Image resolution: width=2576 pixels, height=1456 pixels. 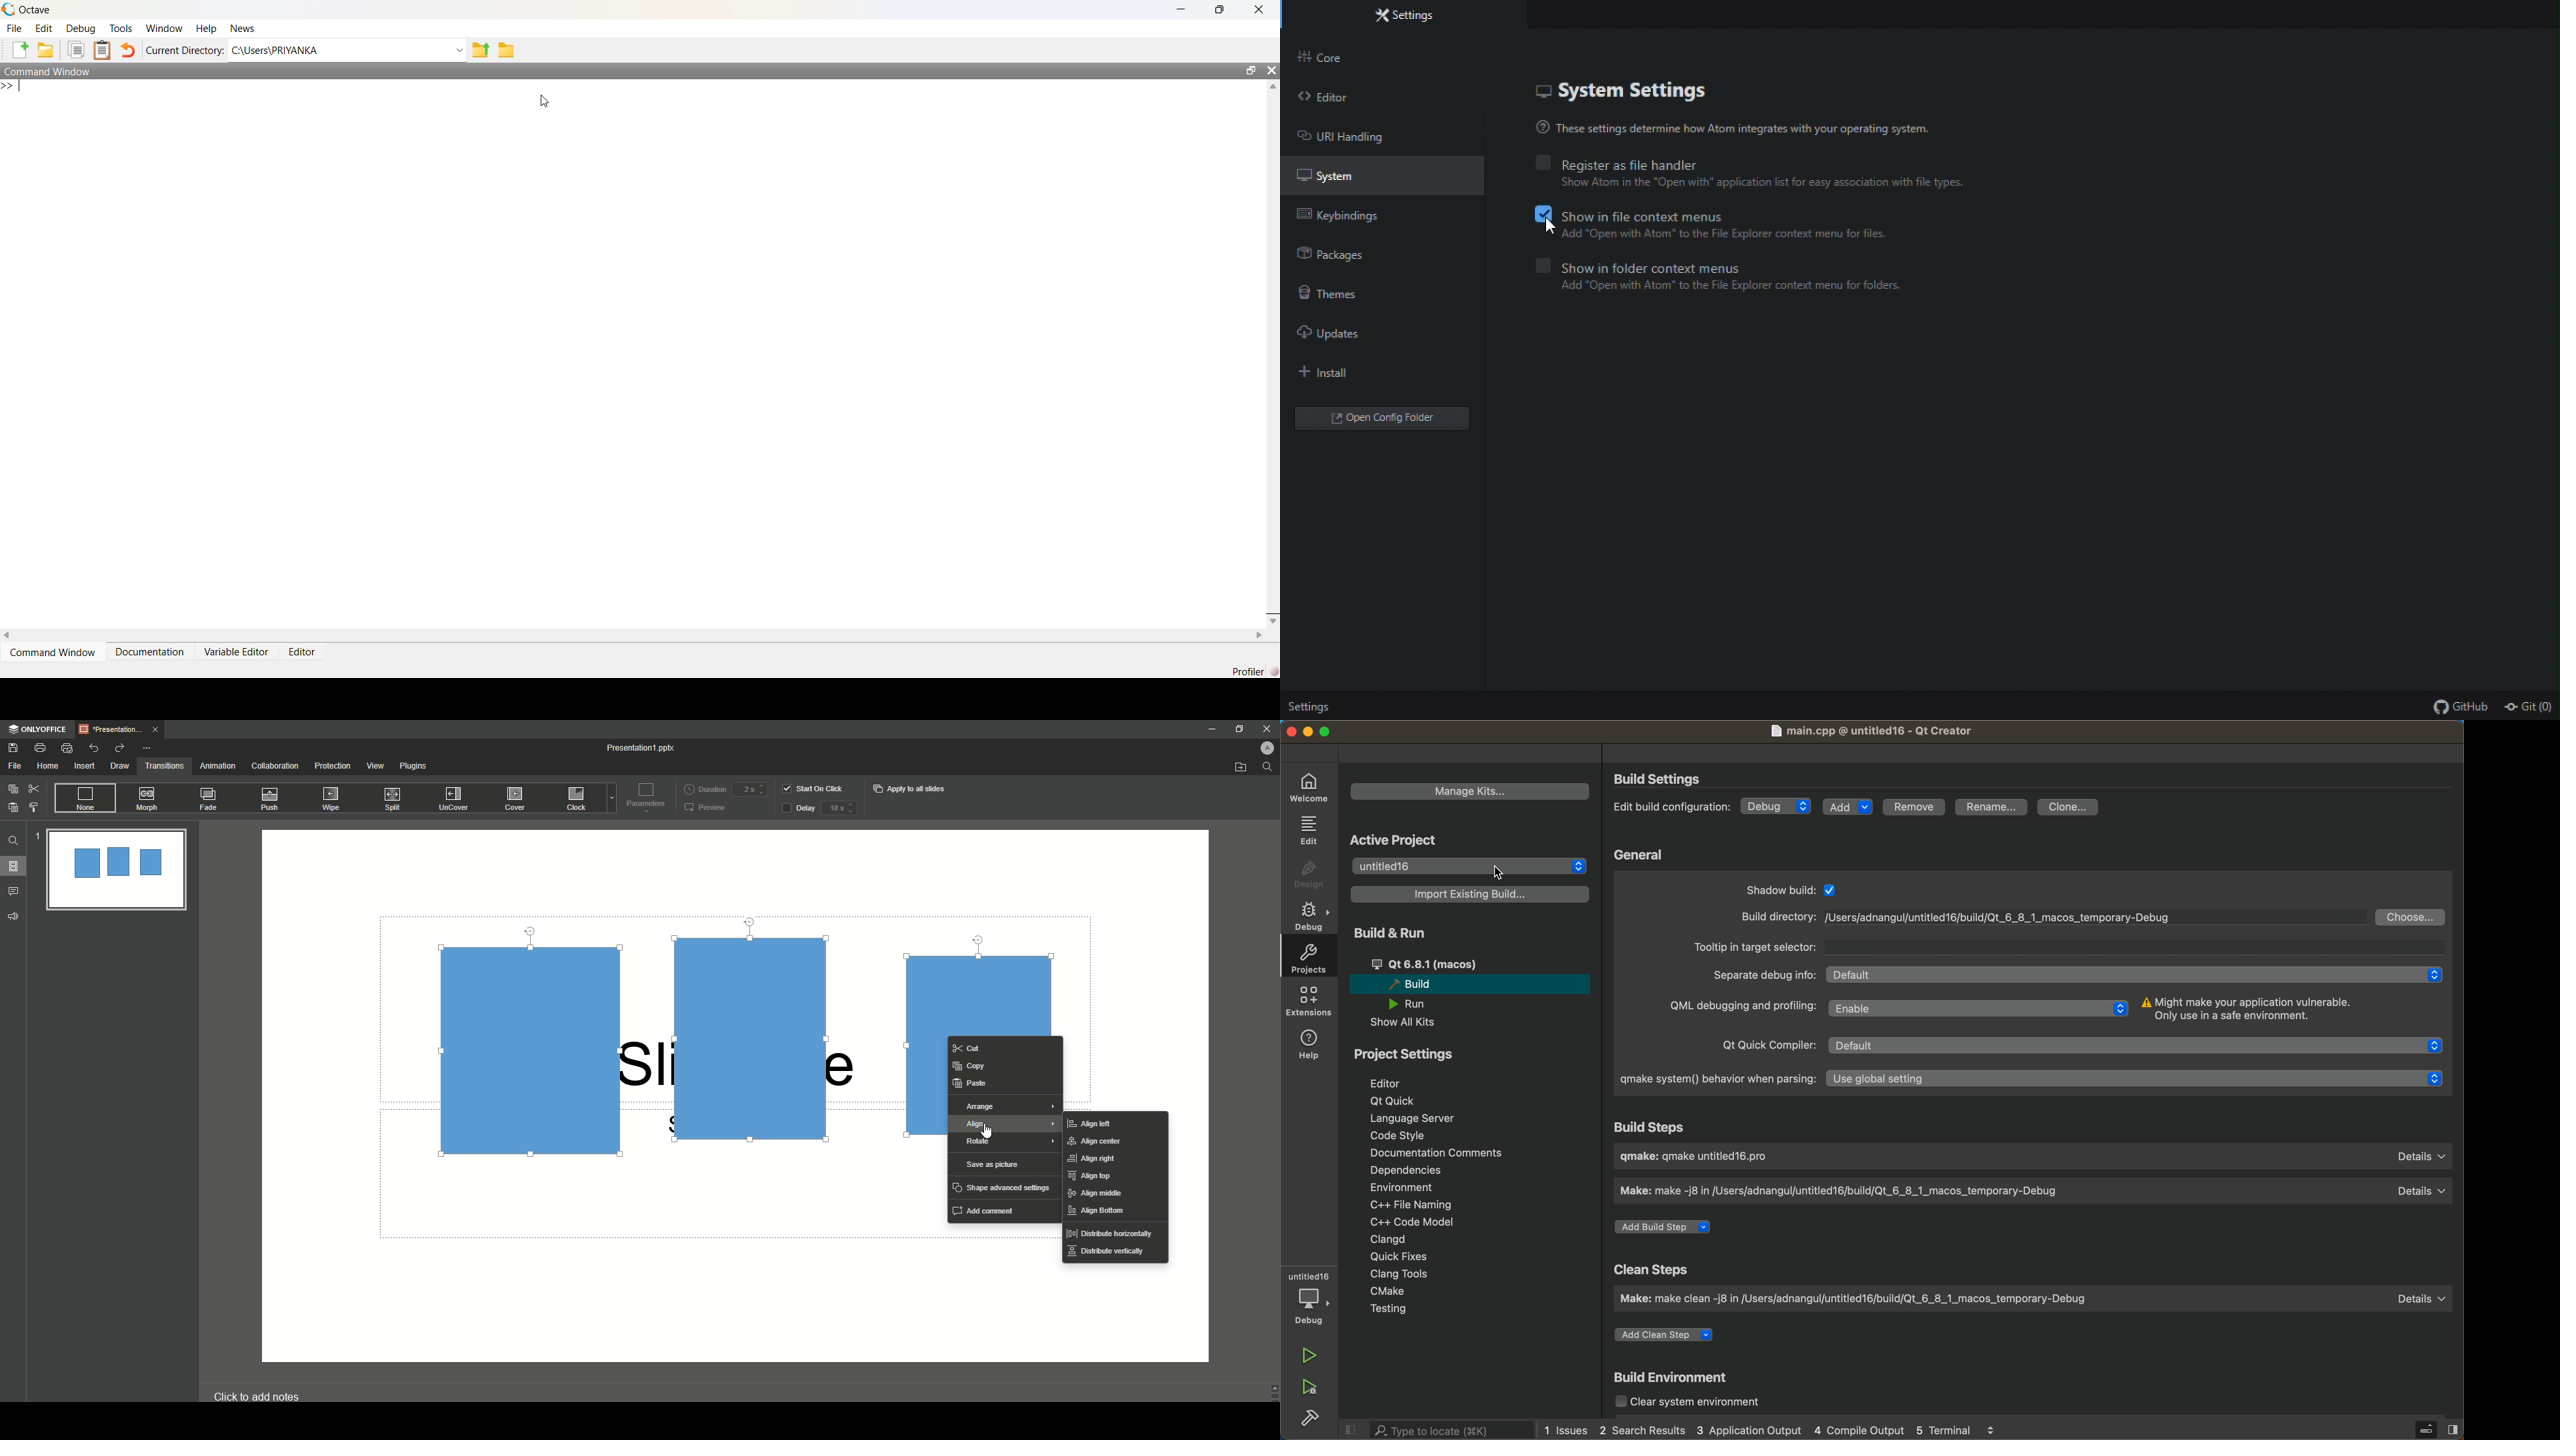 What do you see at coordinates (13, 841) in the screenshot?
I see `Find` at bounding box center [13, 841].